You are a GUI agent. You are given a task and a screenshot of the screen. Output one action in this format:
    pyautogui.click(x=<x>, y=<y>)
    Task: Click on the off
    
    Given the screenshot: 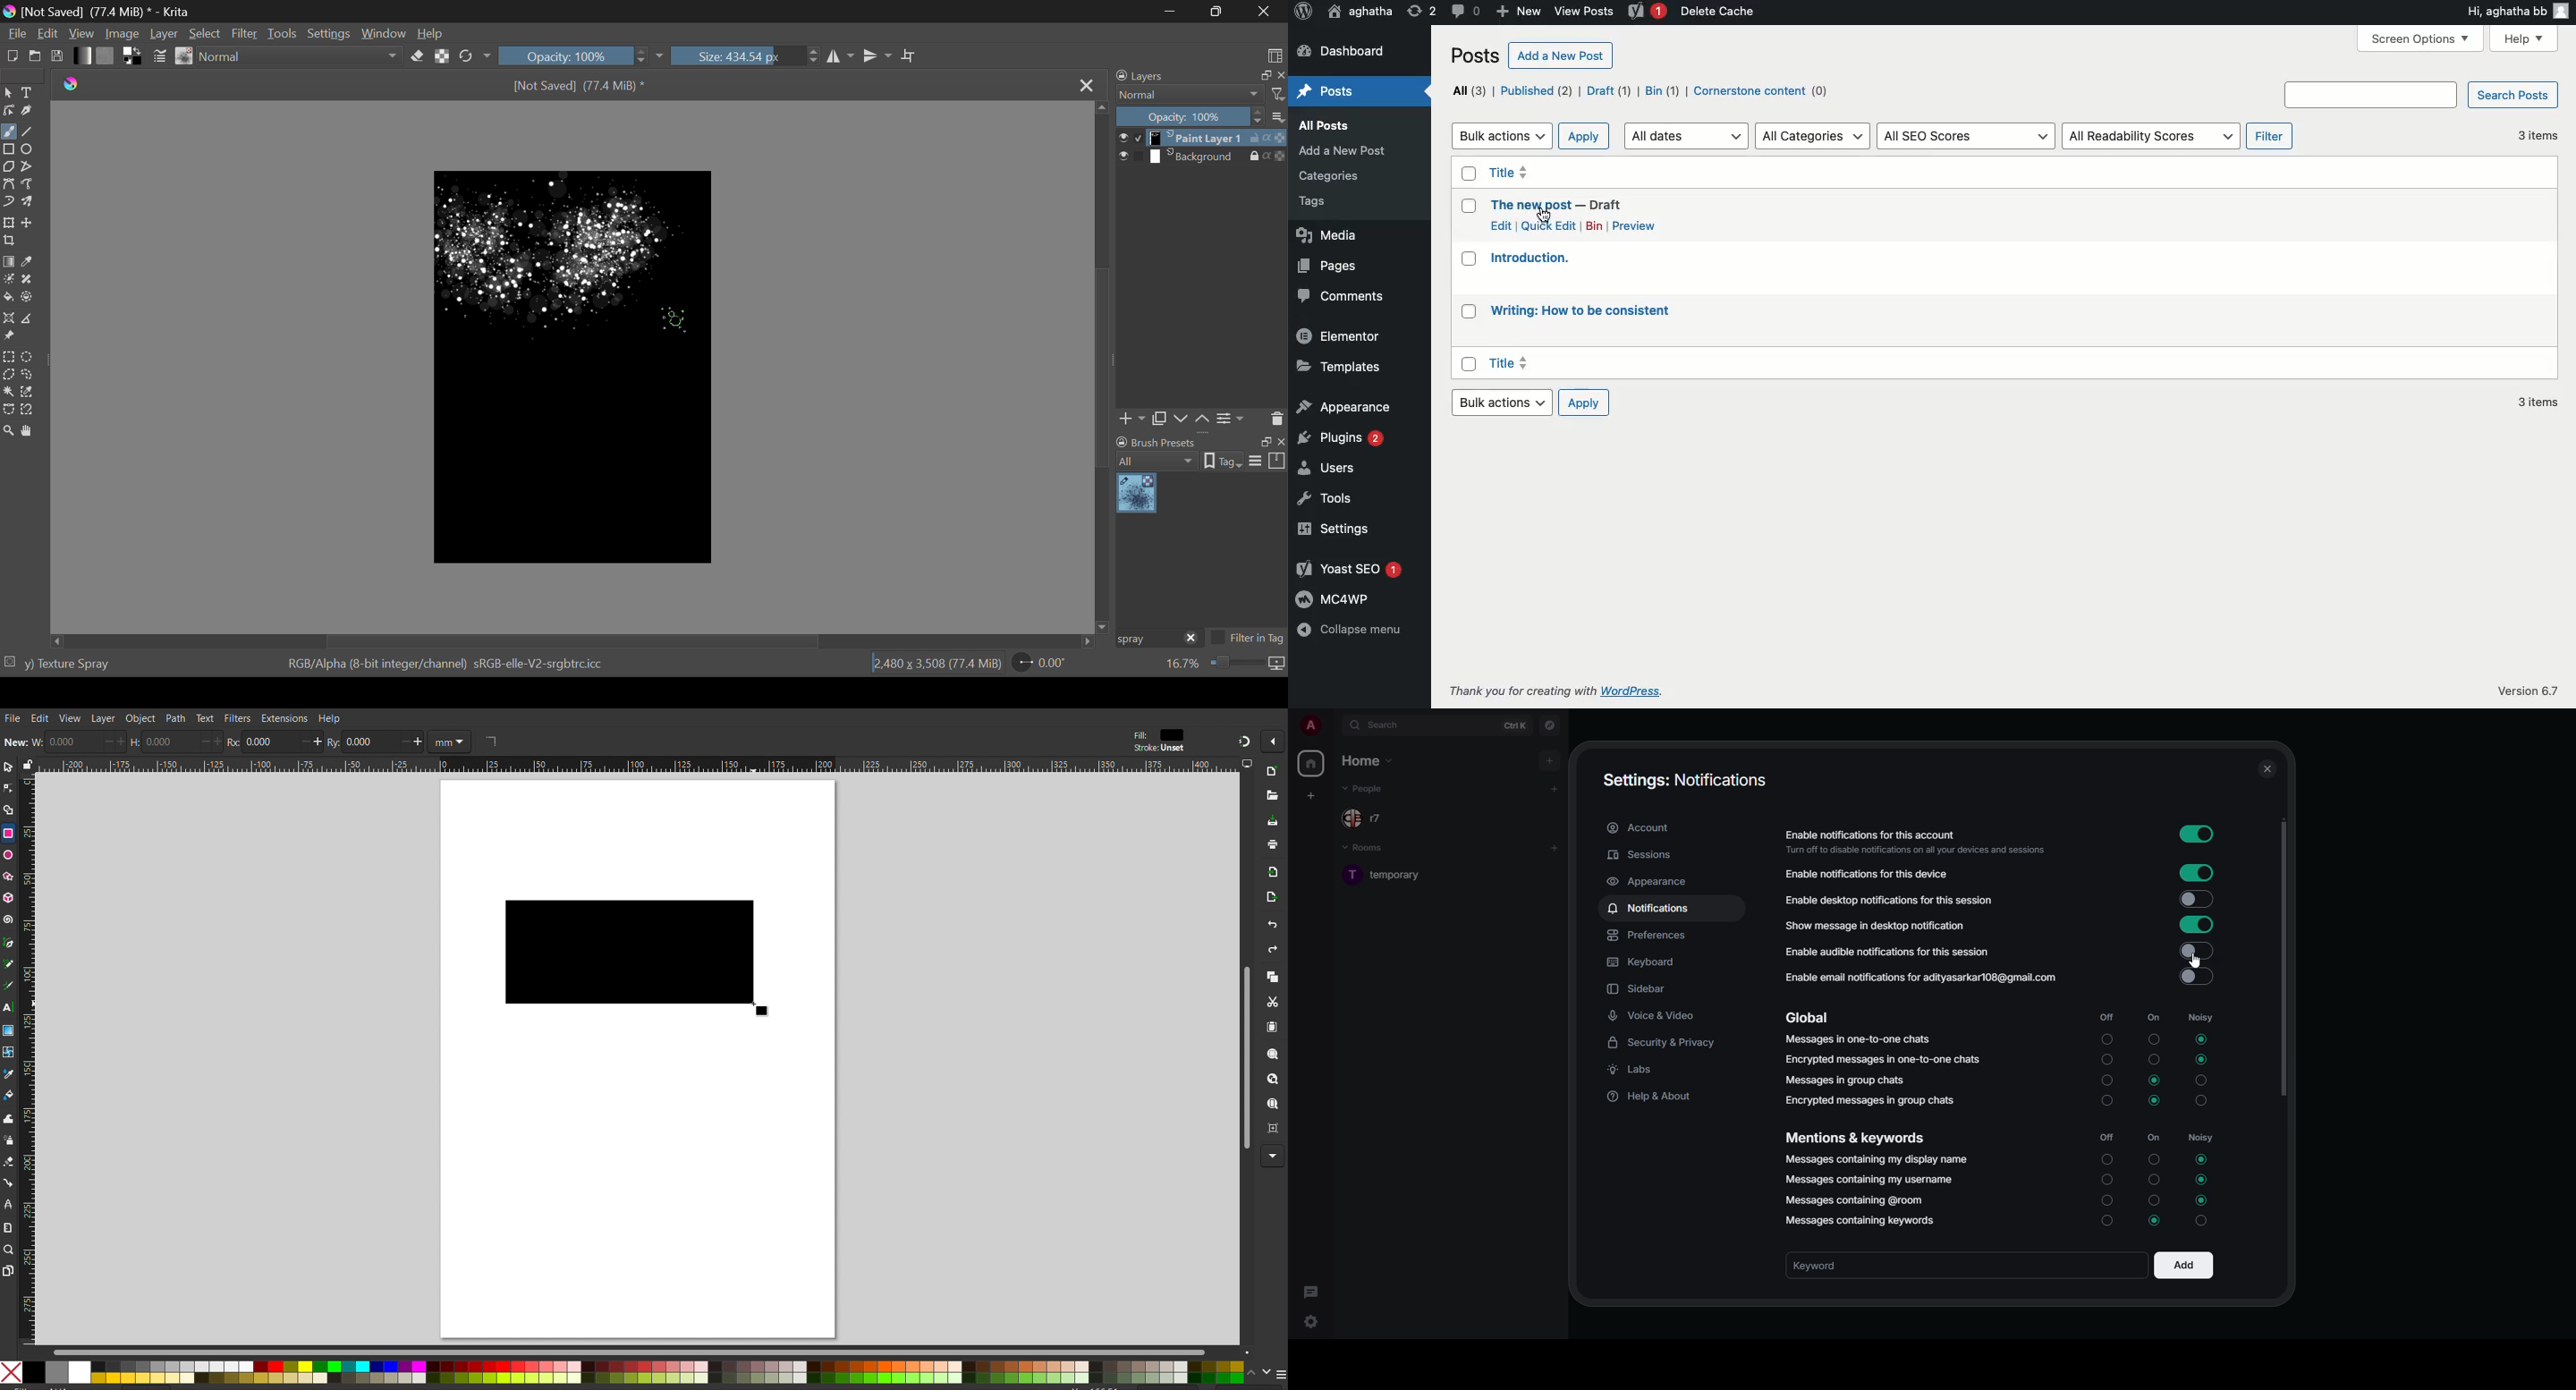 What is the action you would take?
    pyautogui.click(x=2105, y=1016)
    